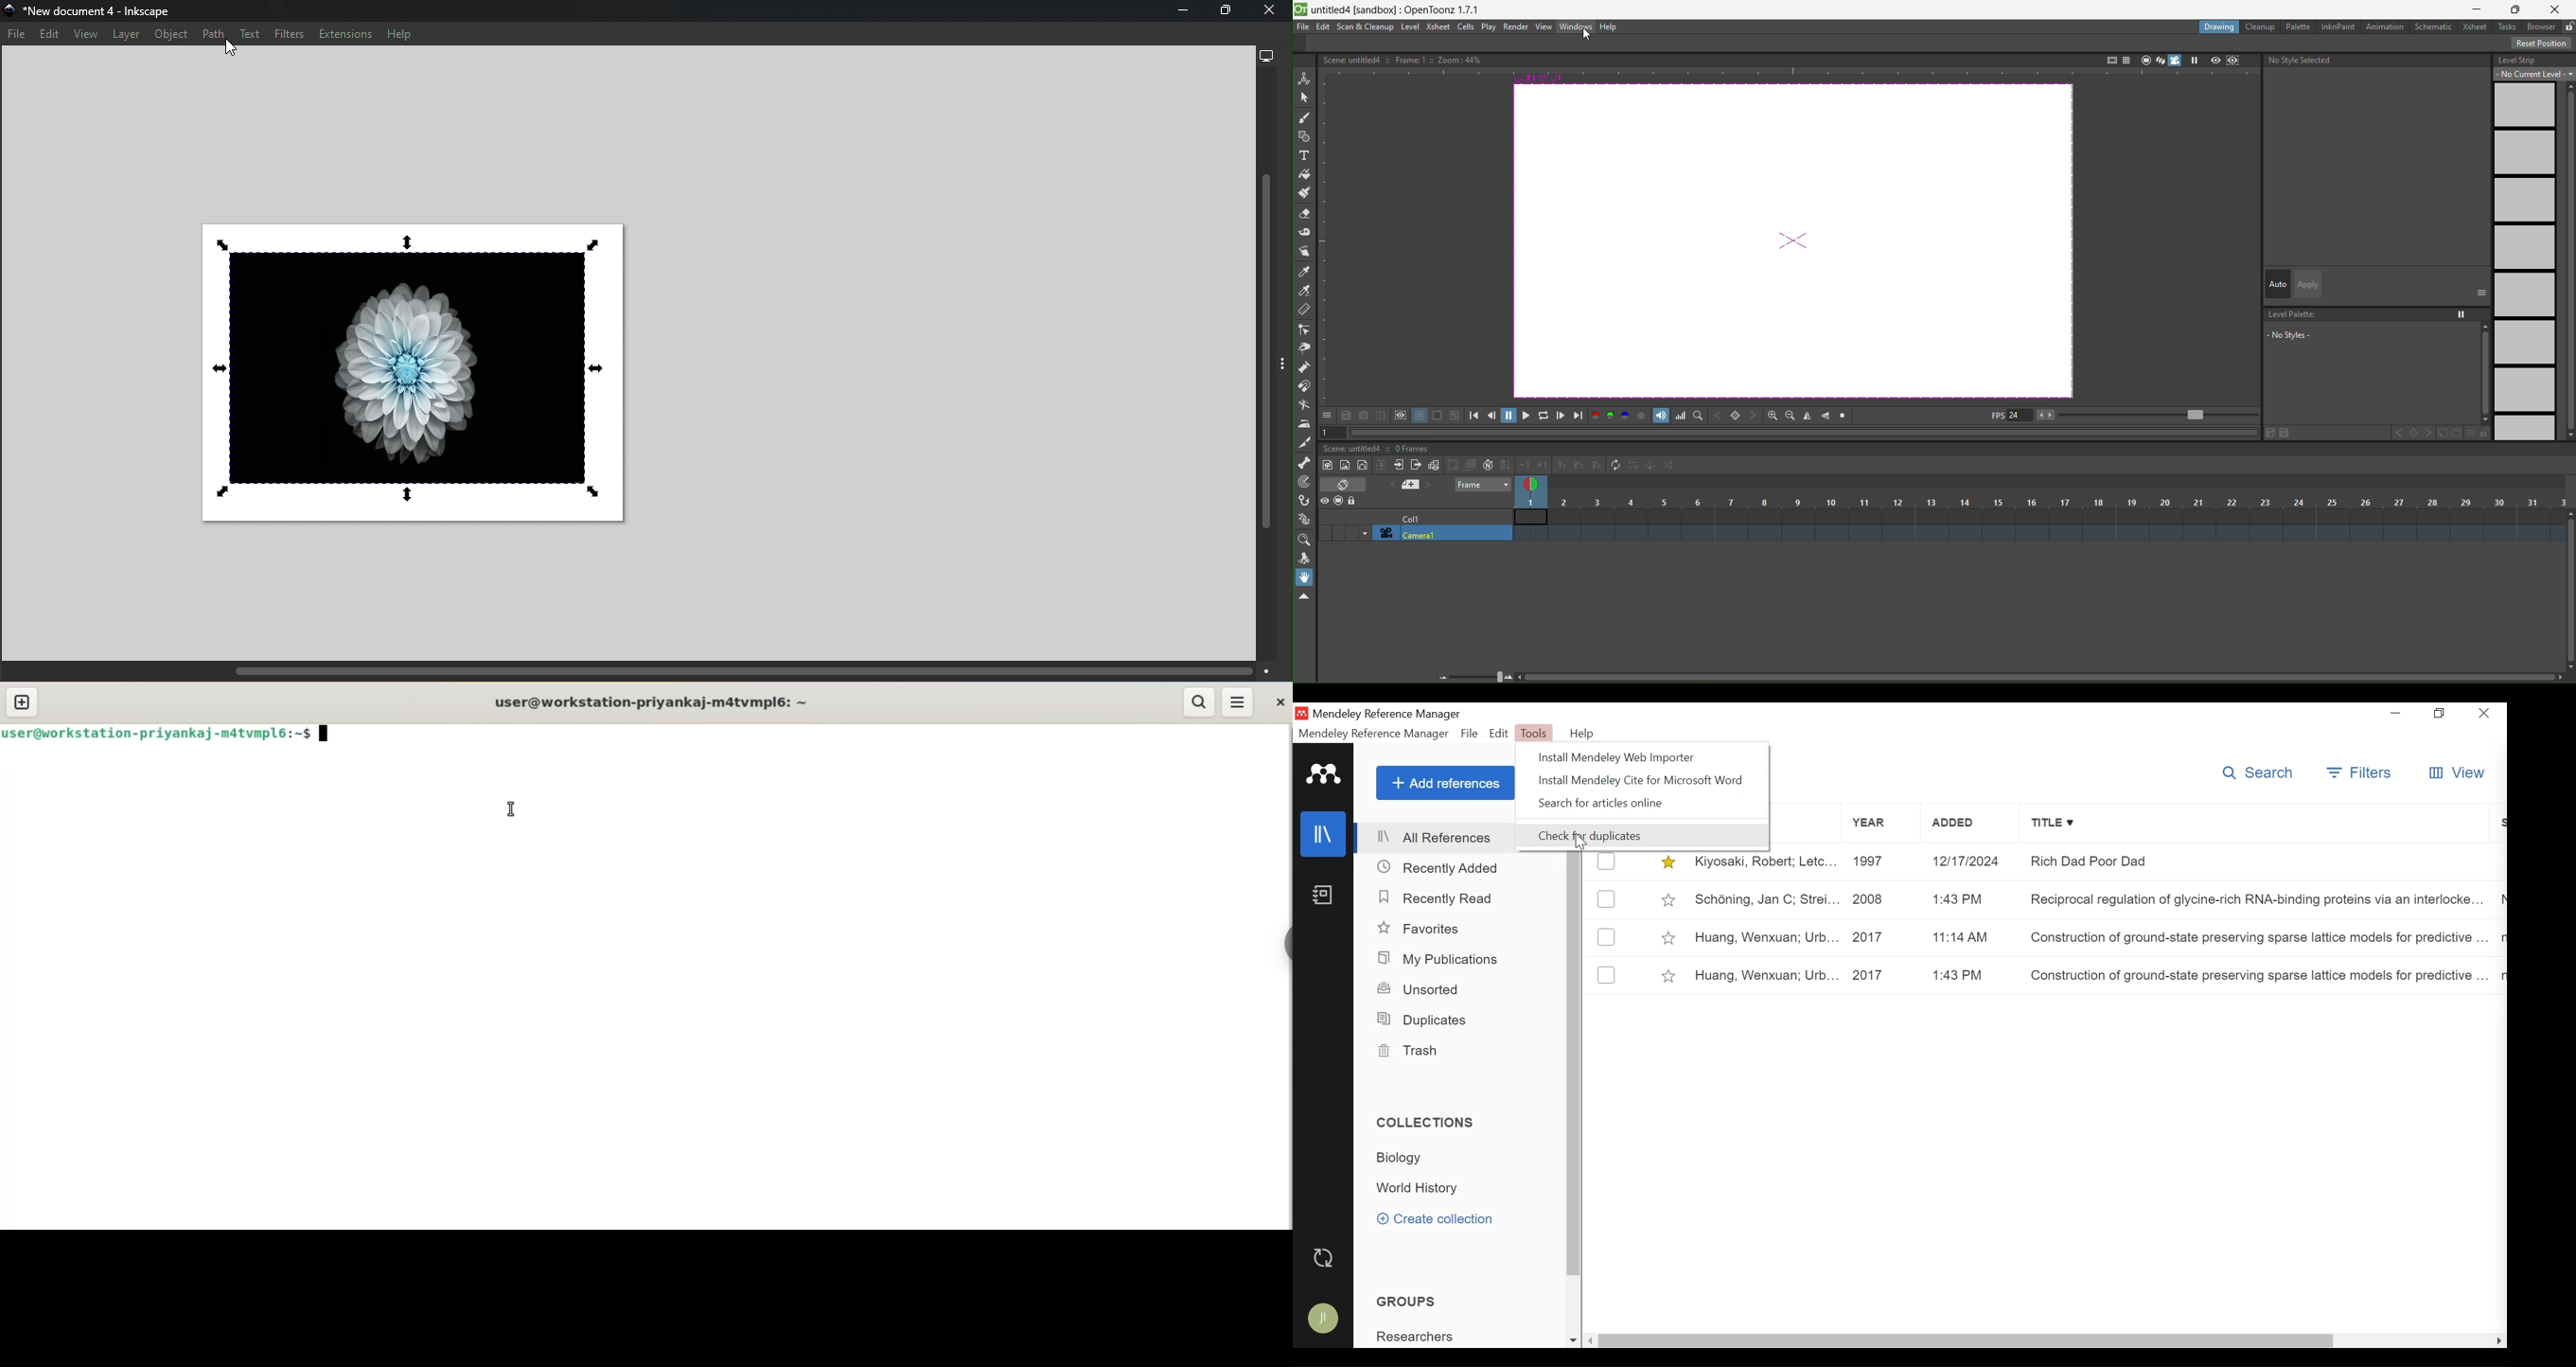 The width and height of the screenshot is (2576, 1372). Describe the element at coordinates (2263, 774) in the screenshot. I see `Searc` at that location.